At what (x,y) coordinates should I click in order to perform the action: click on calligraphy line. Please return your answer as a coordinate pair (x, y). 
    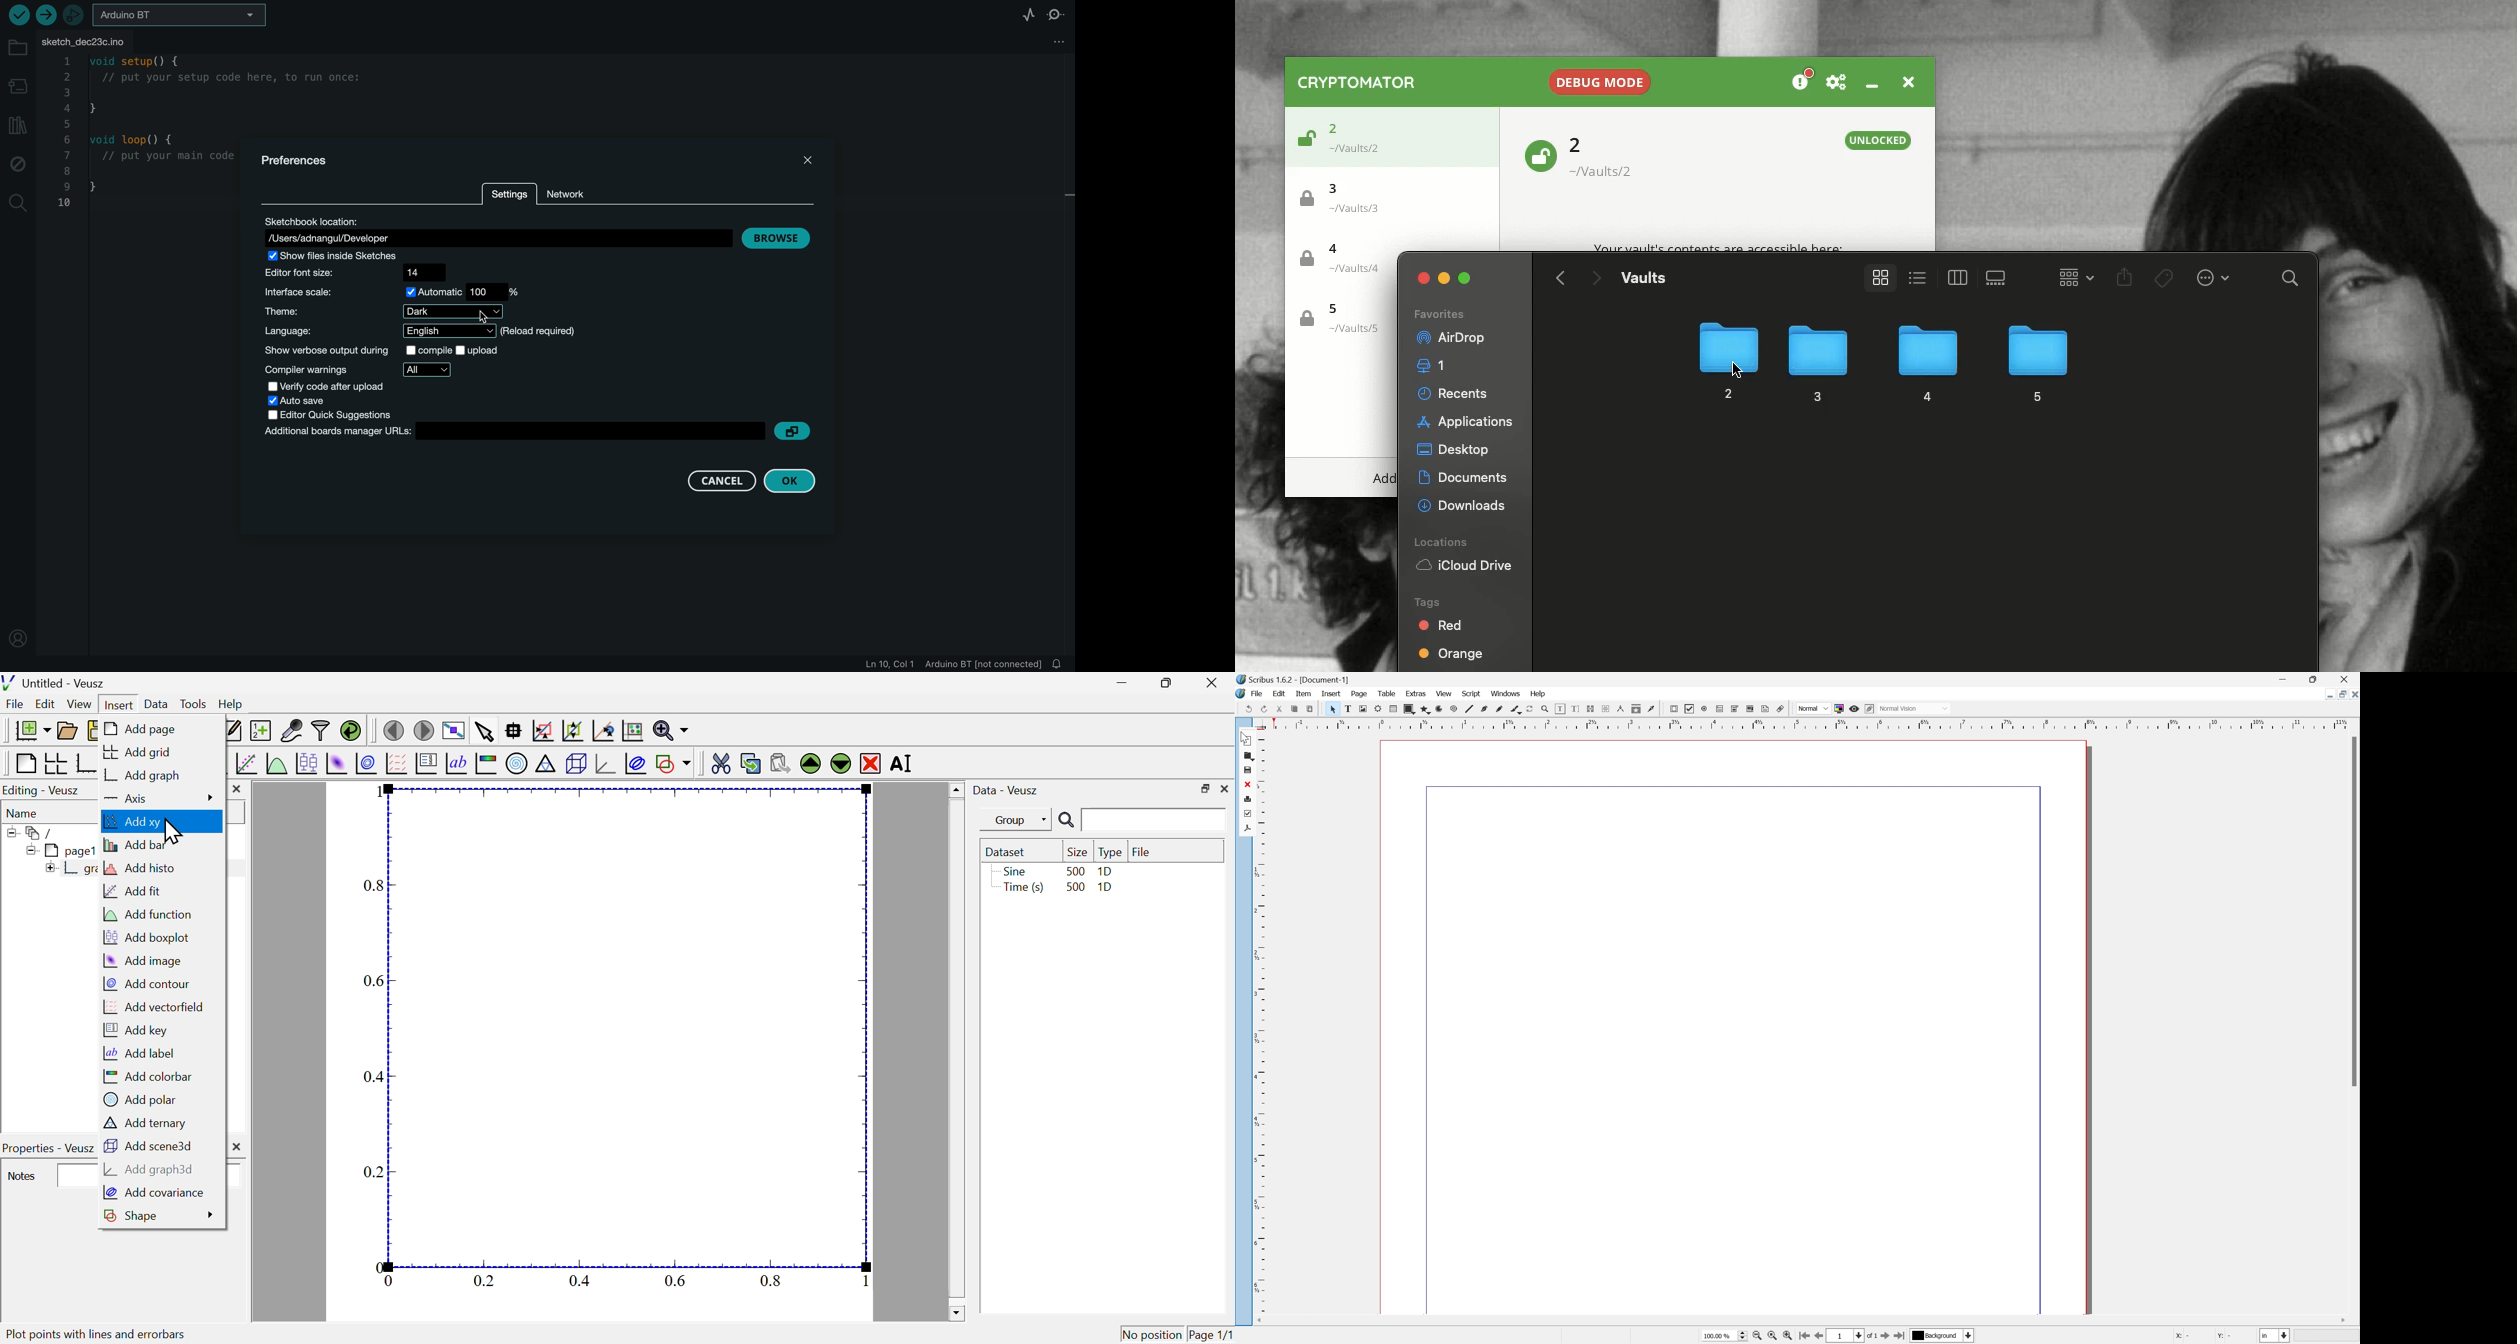
    Looking at the image, I should click on (1620, 708).